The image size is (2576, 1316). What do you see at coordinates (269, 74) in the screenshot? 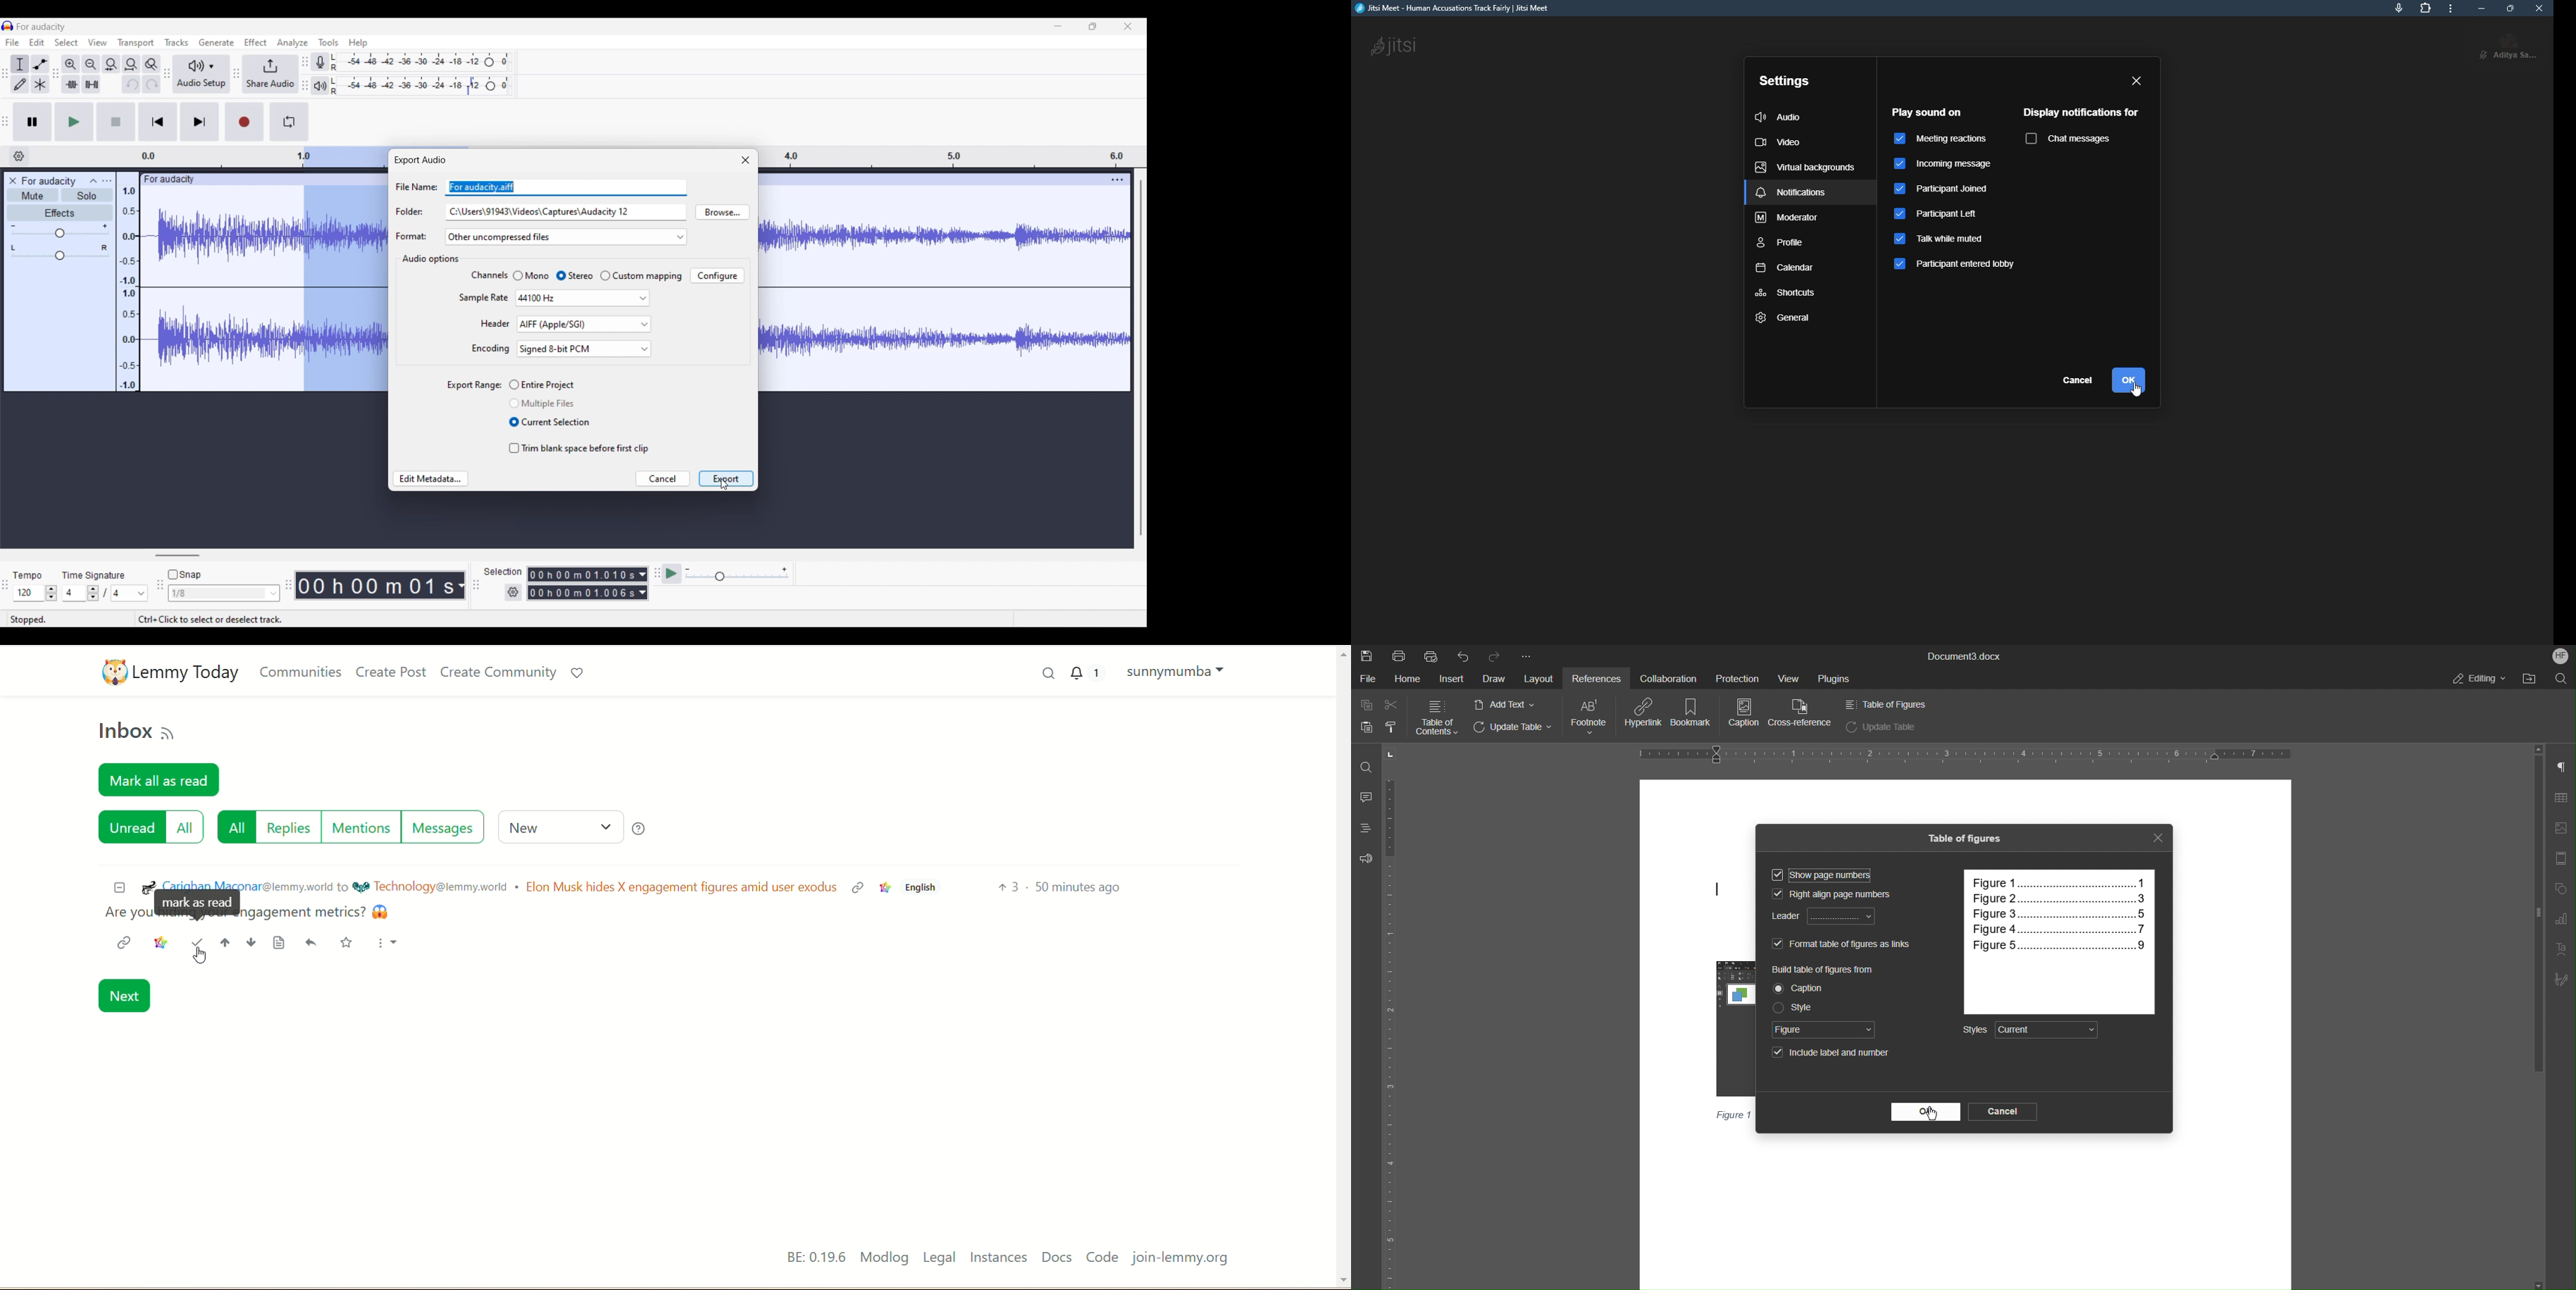
I see `Share audio` at bounding box center [269, 74].